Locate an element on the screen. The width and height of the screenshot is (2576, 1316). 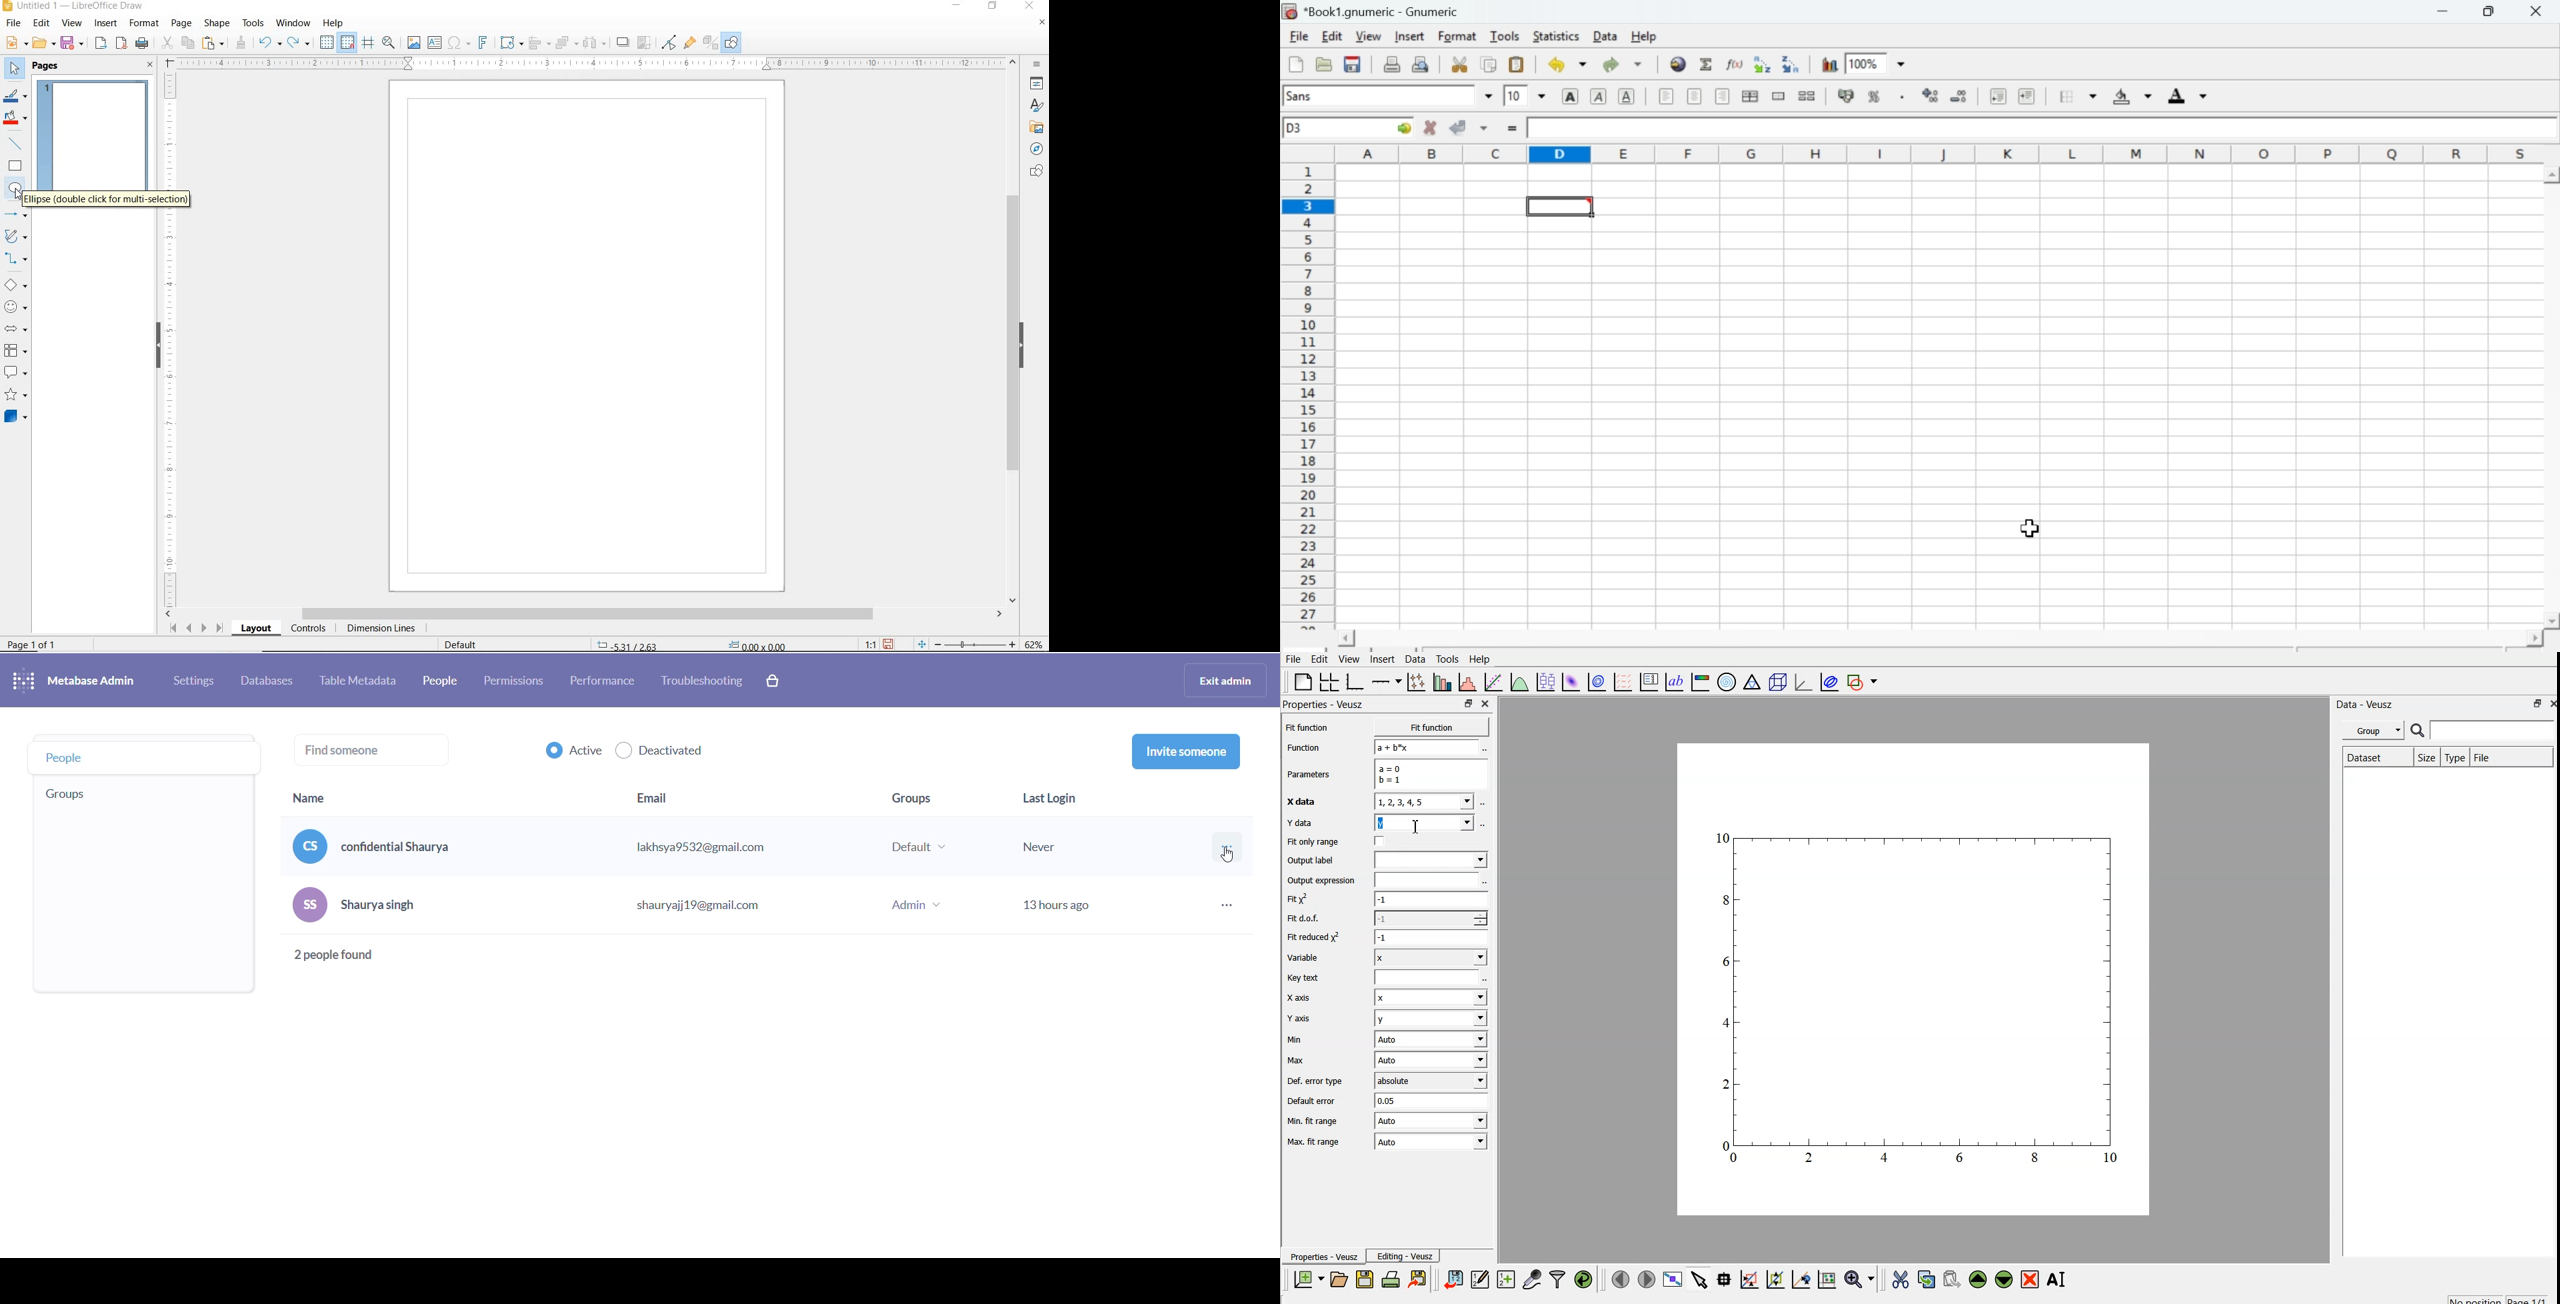
Graph is located at coordinates (1830, 63).